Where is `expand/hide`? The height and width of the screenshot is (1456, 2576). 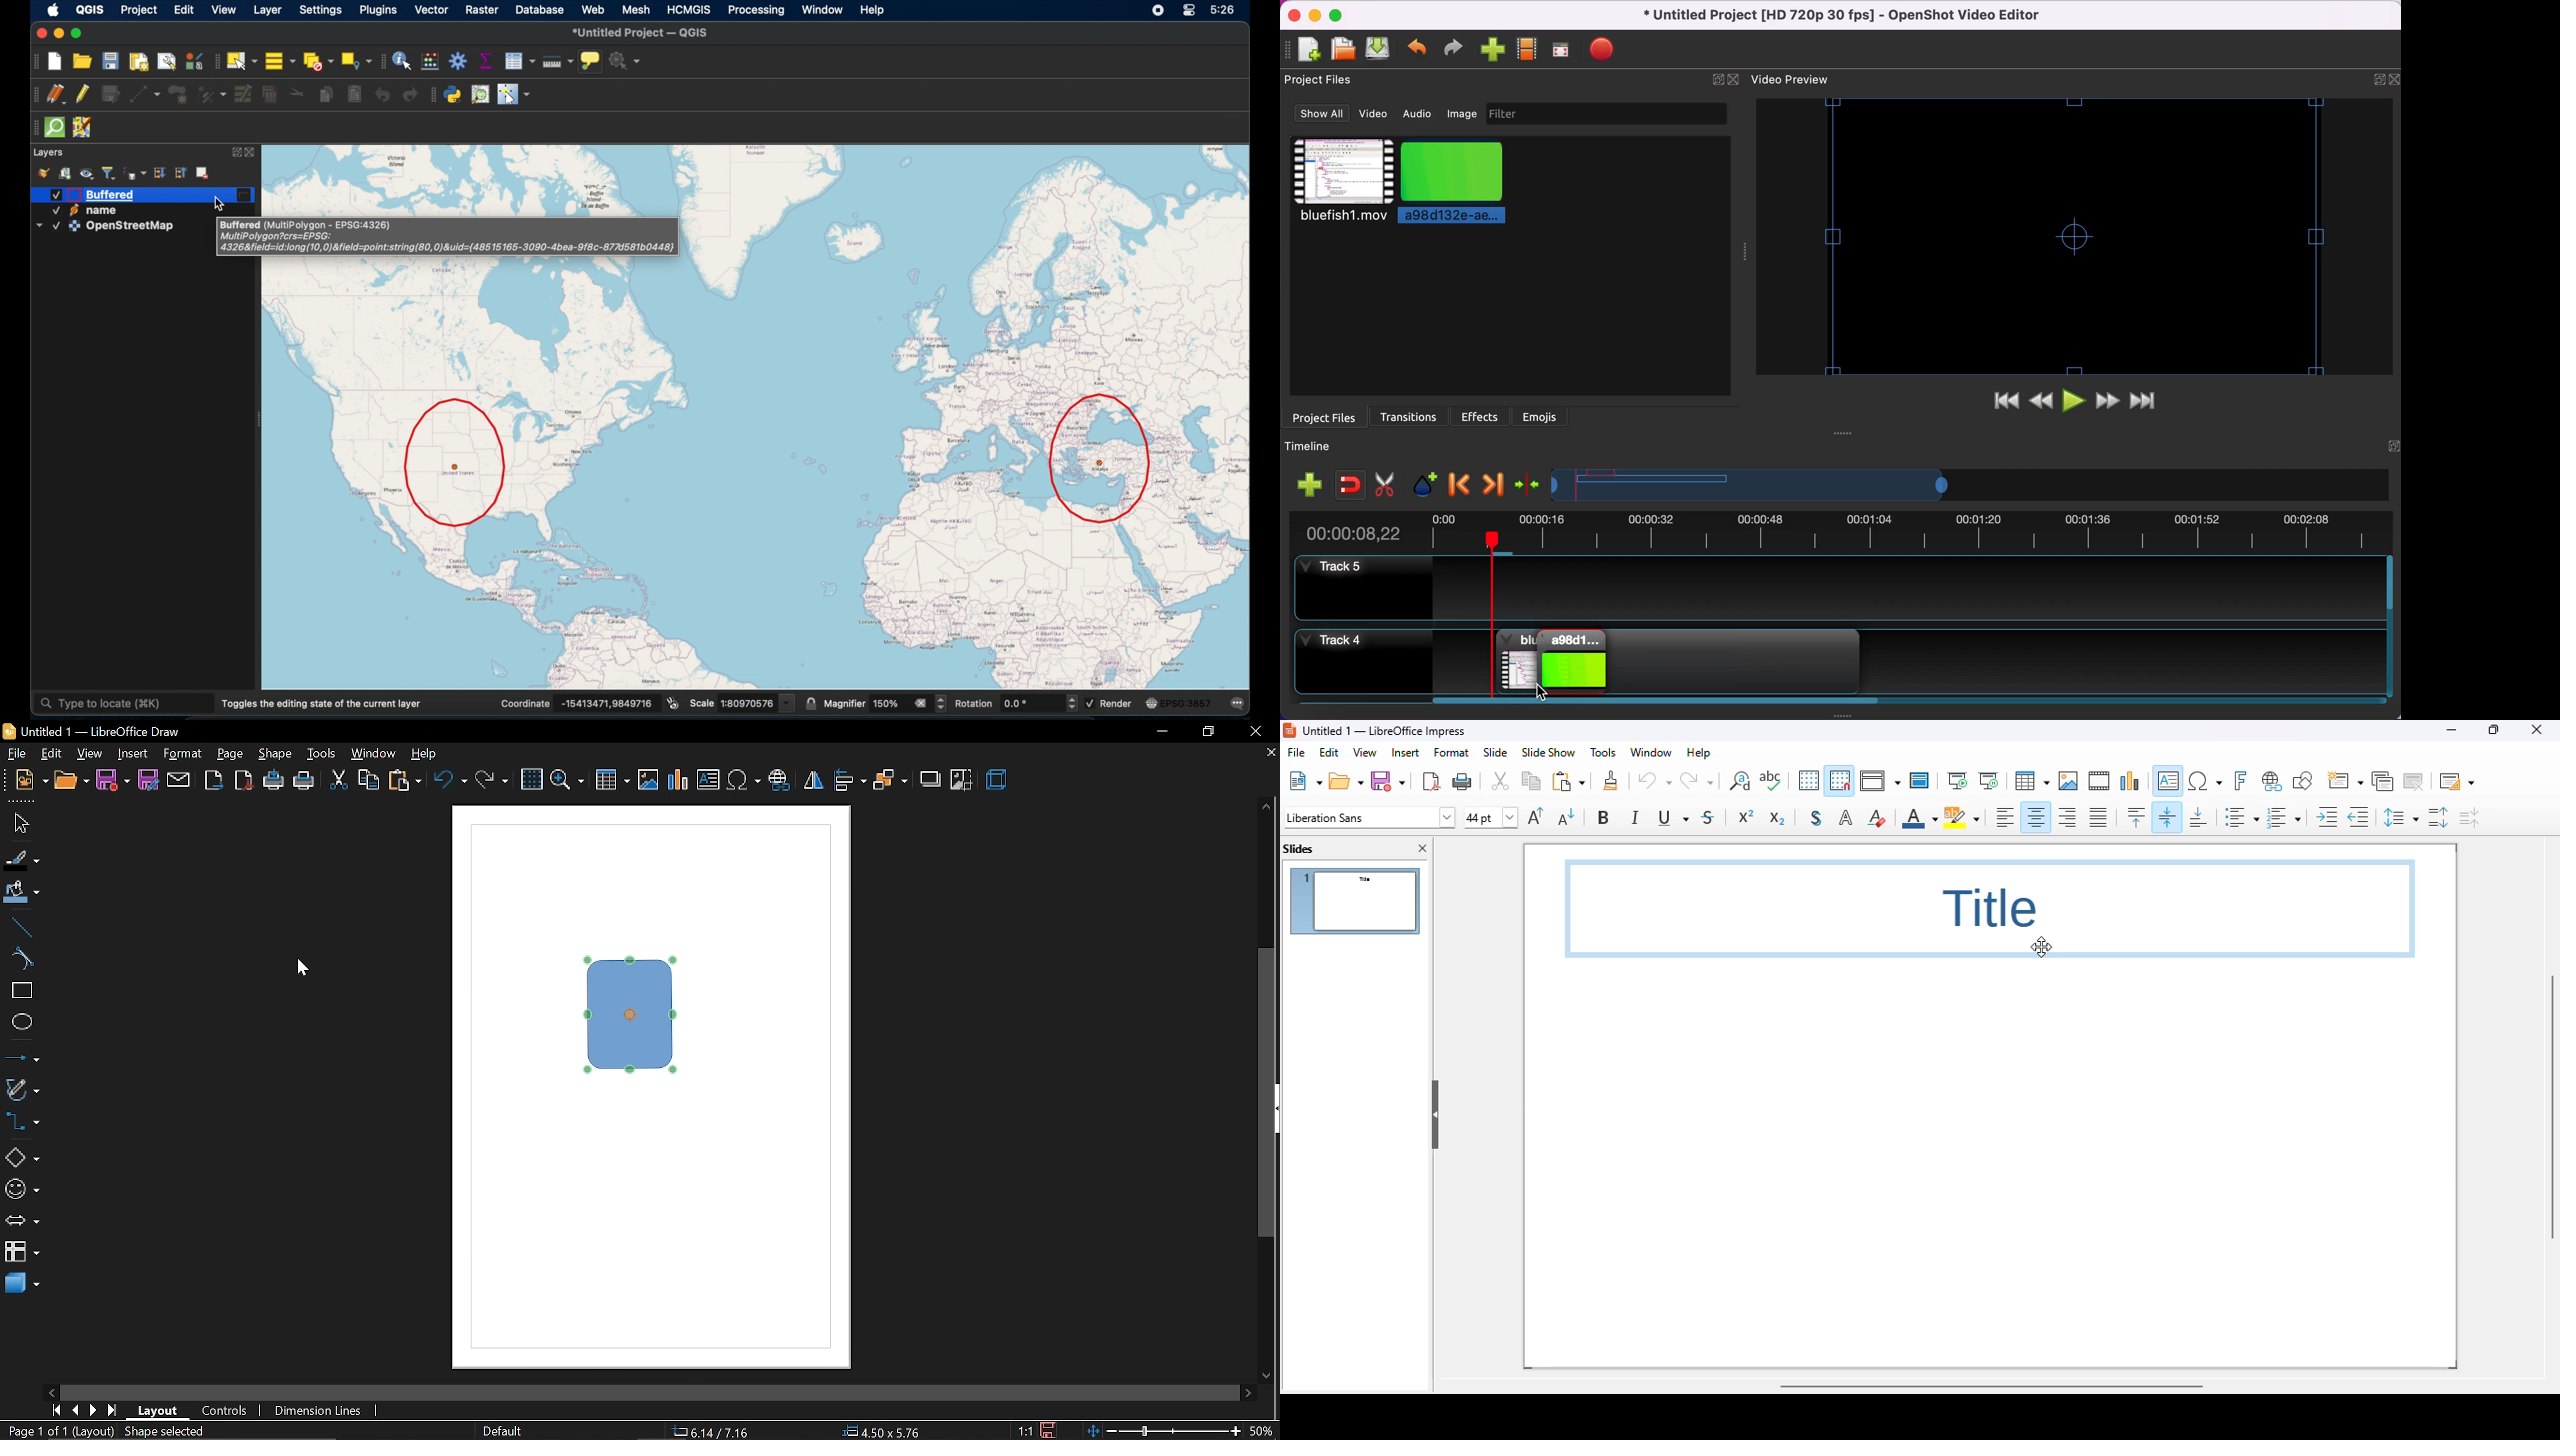
expand/hide is located at coordinates (2389, 438).